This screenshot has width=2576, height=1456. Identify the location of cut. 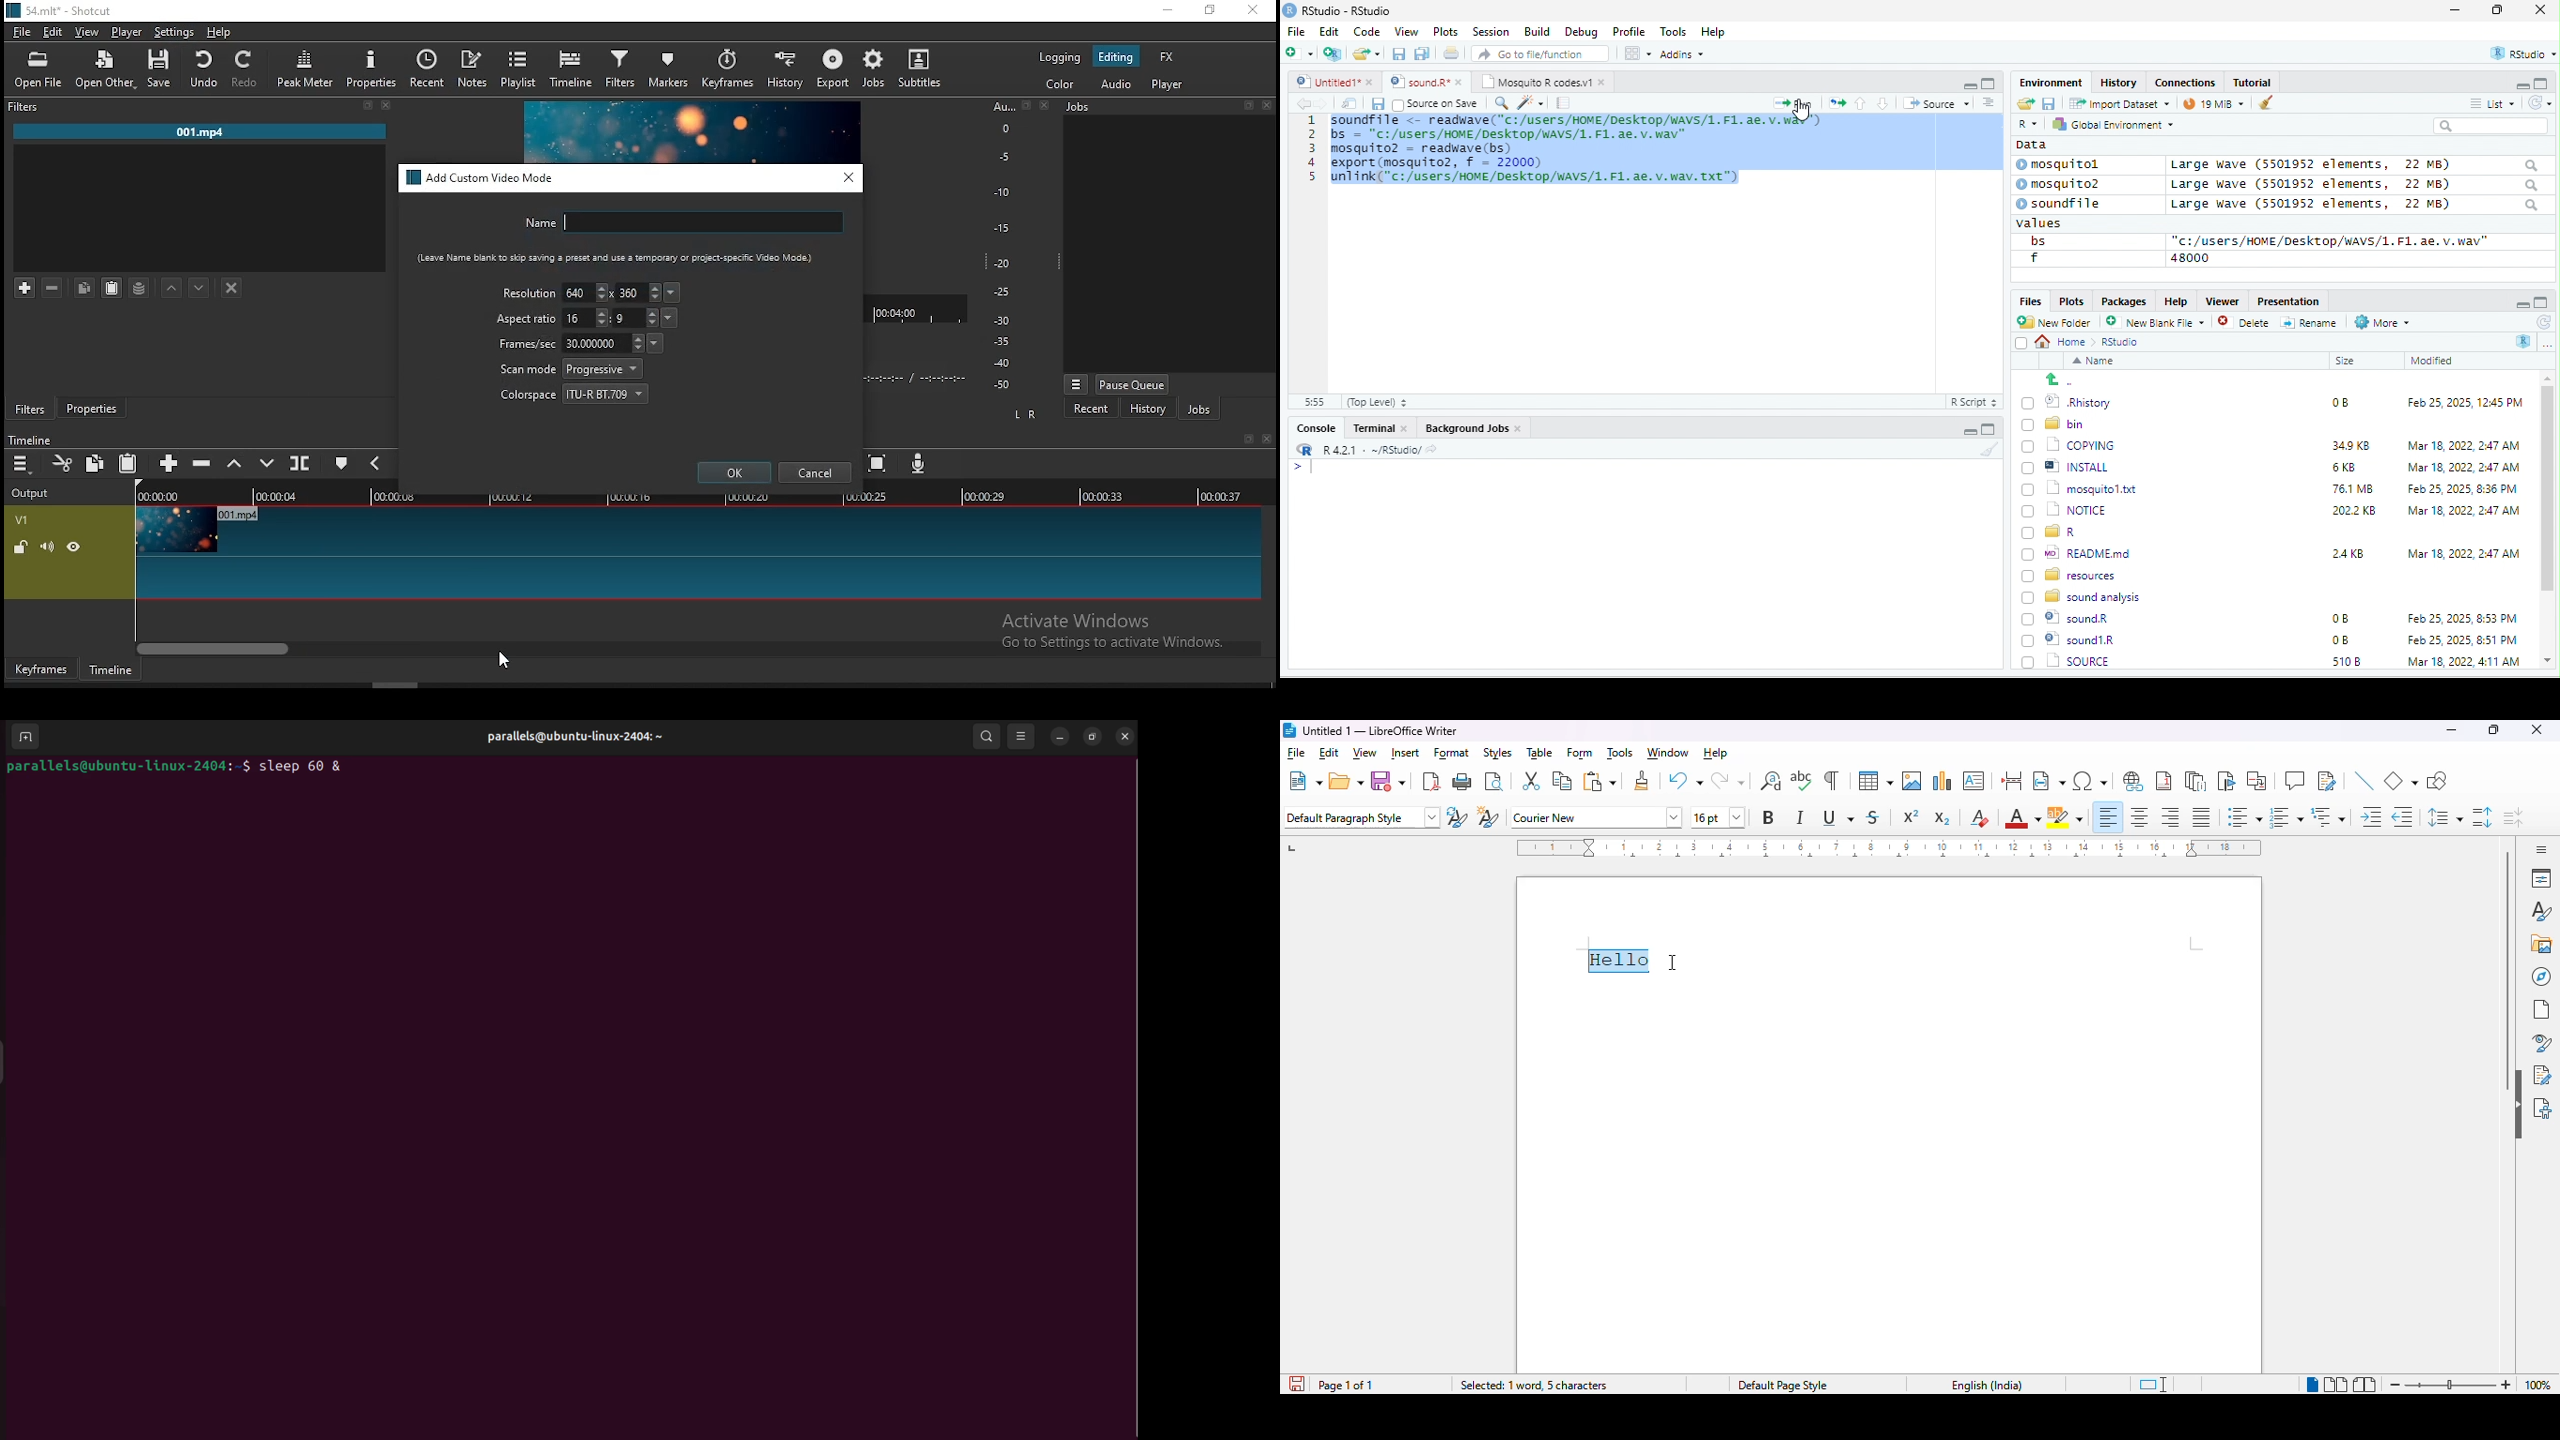
(1531, 781).